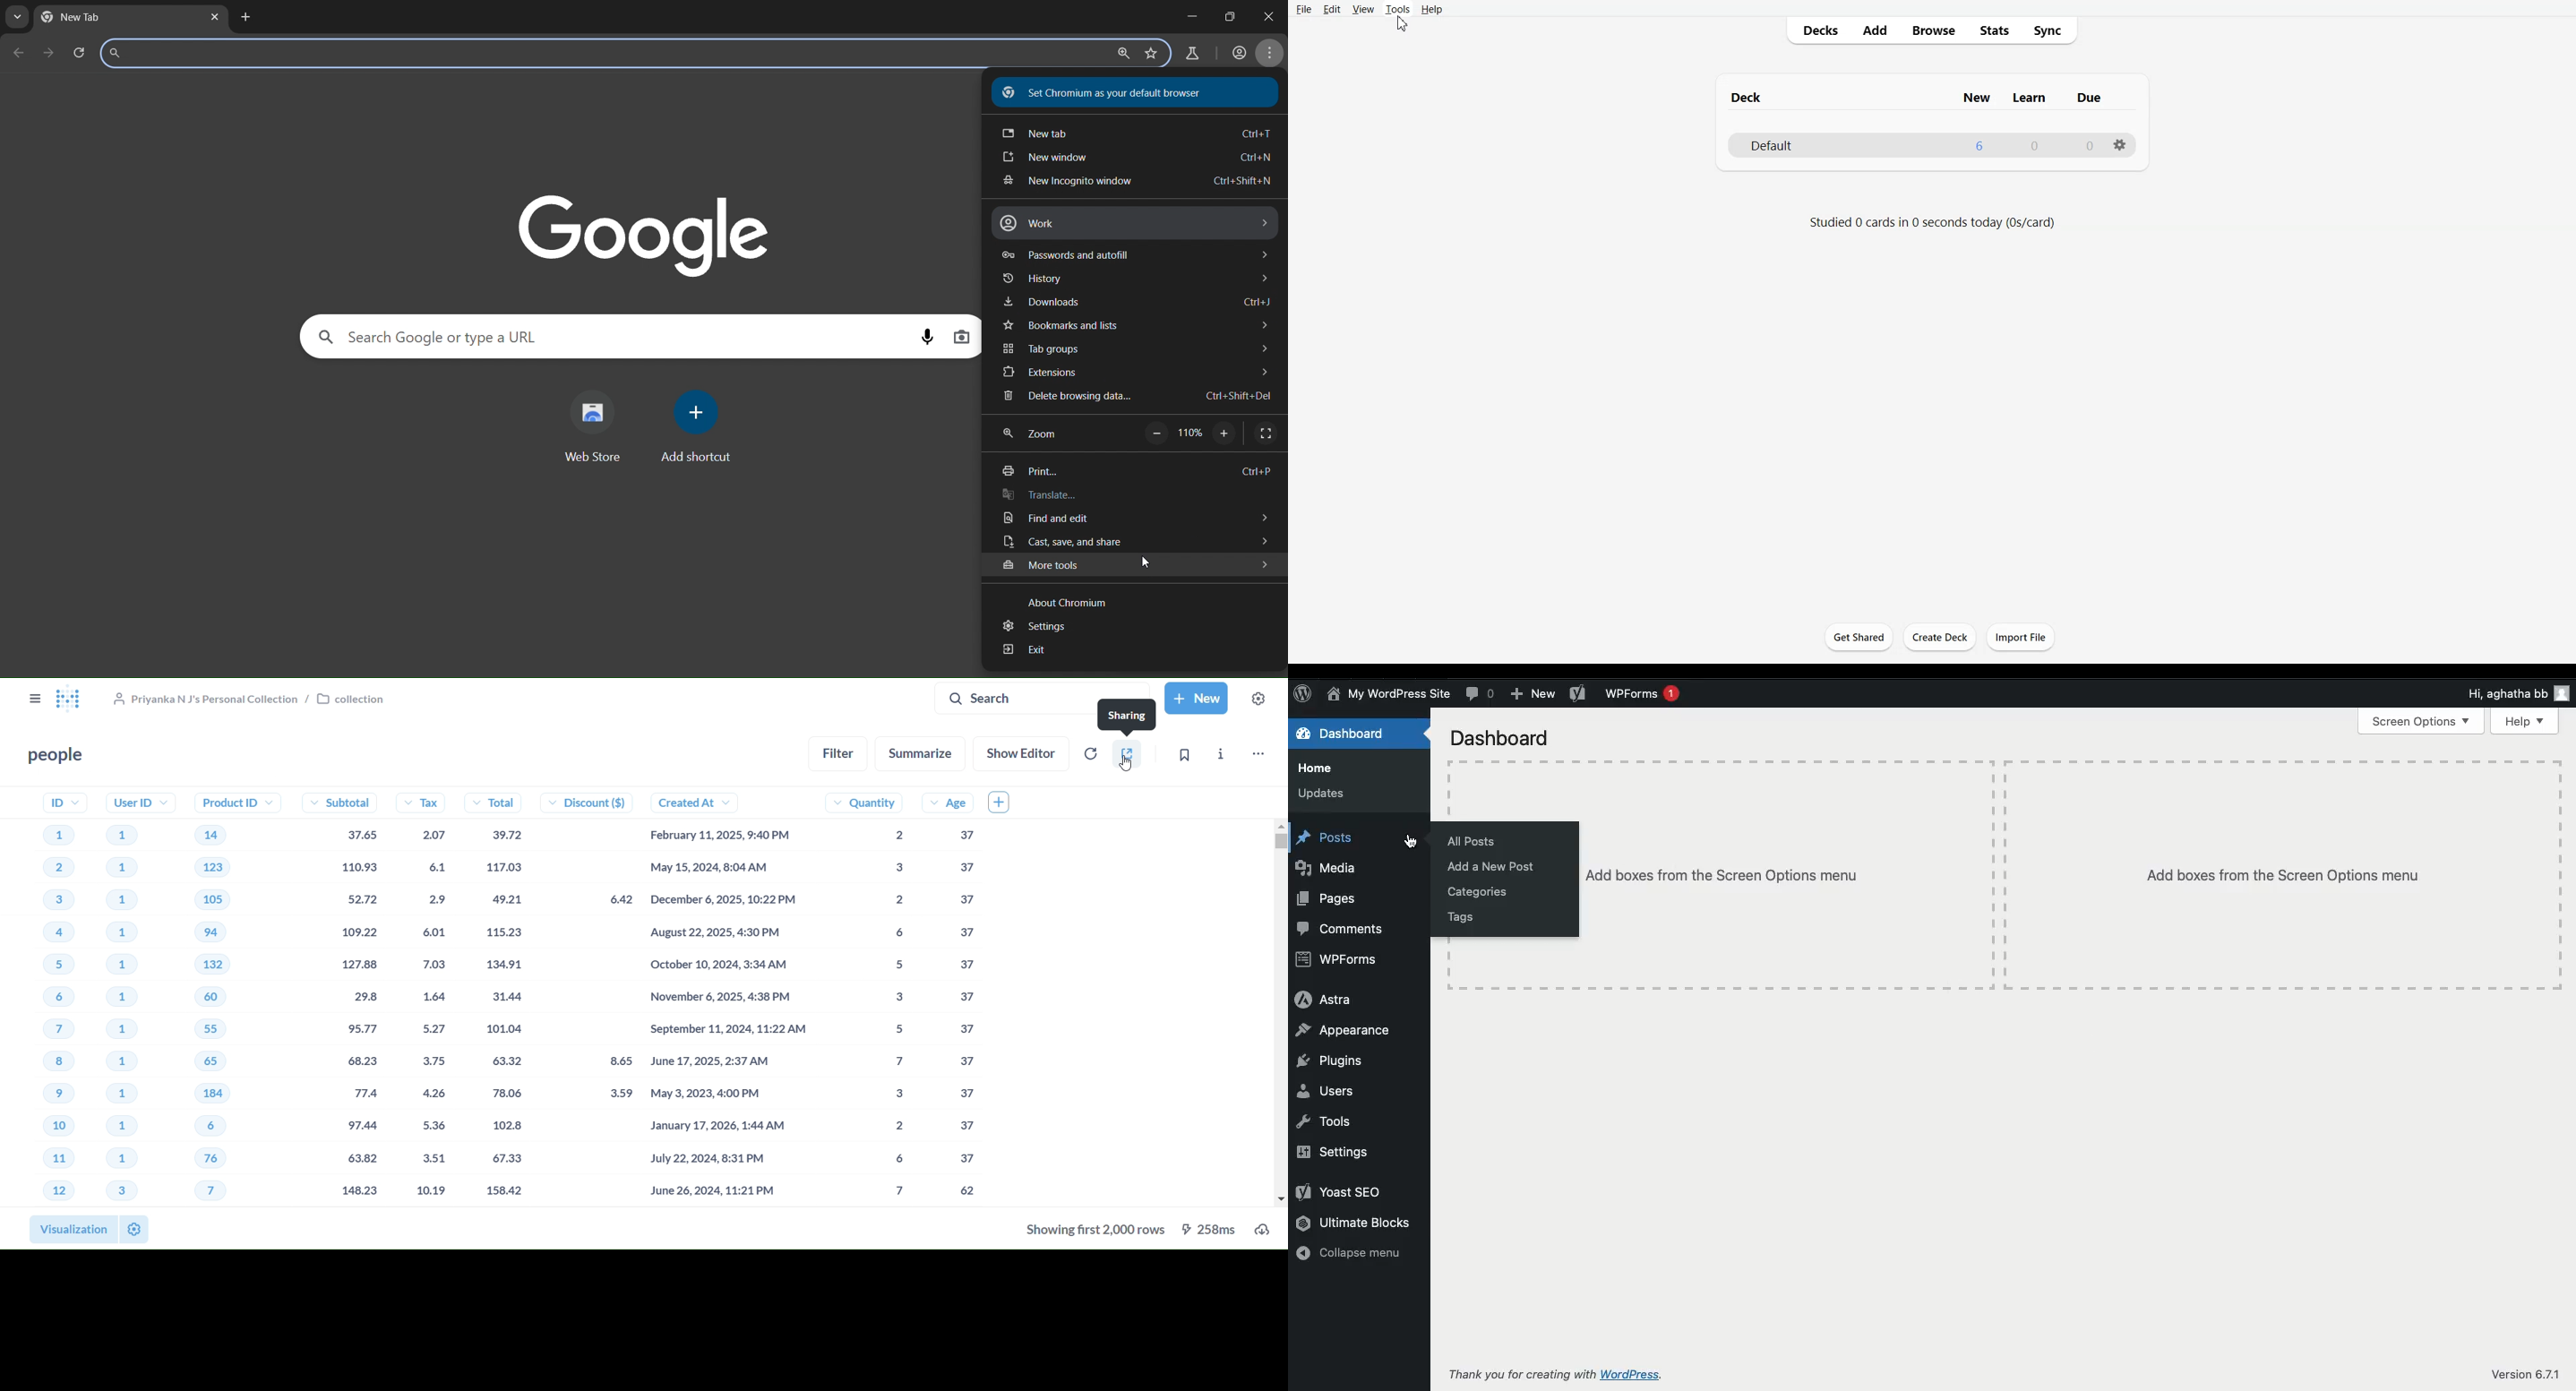  Describe the element at coordinates (1328, 870) in the screenshot. I see `Media` at that location.